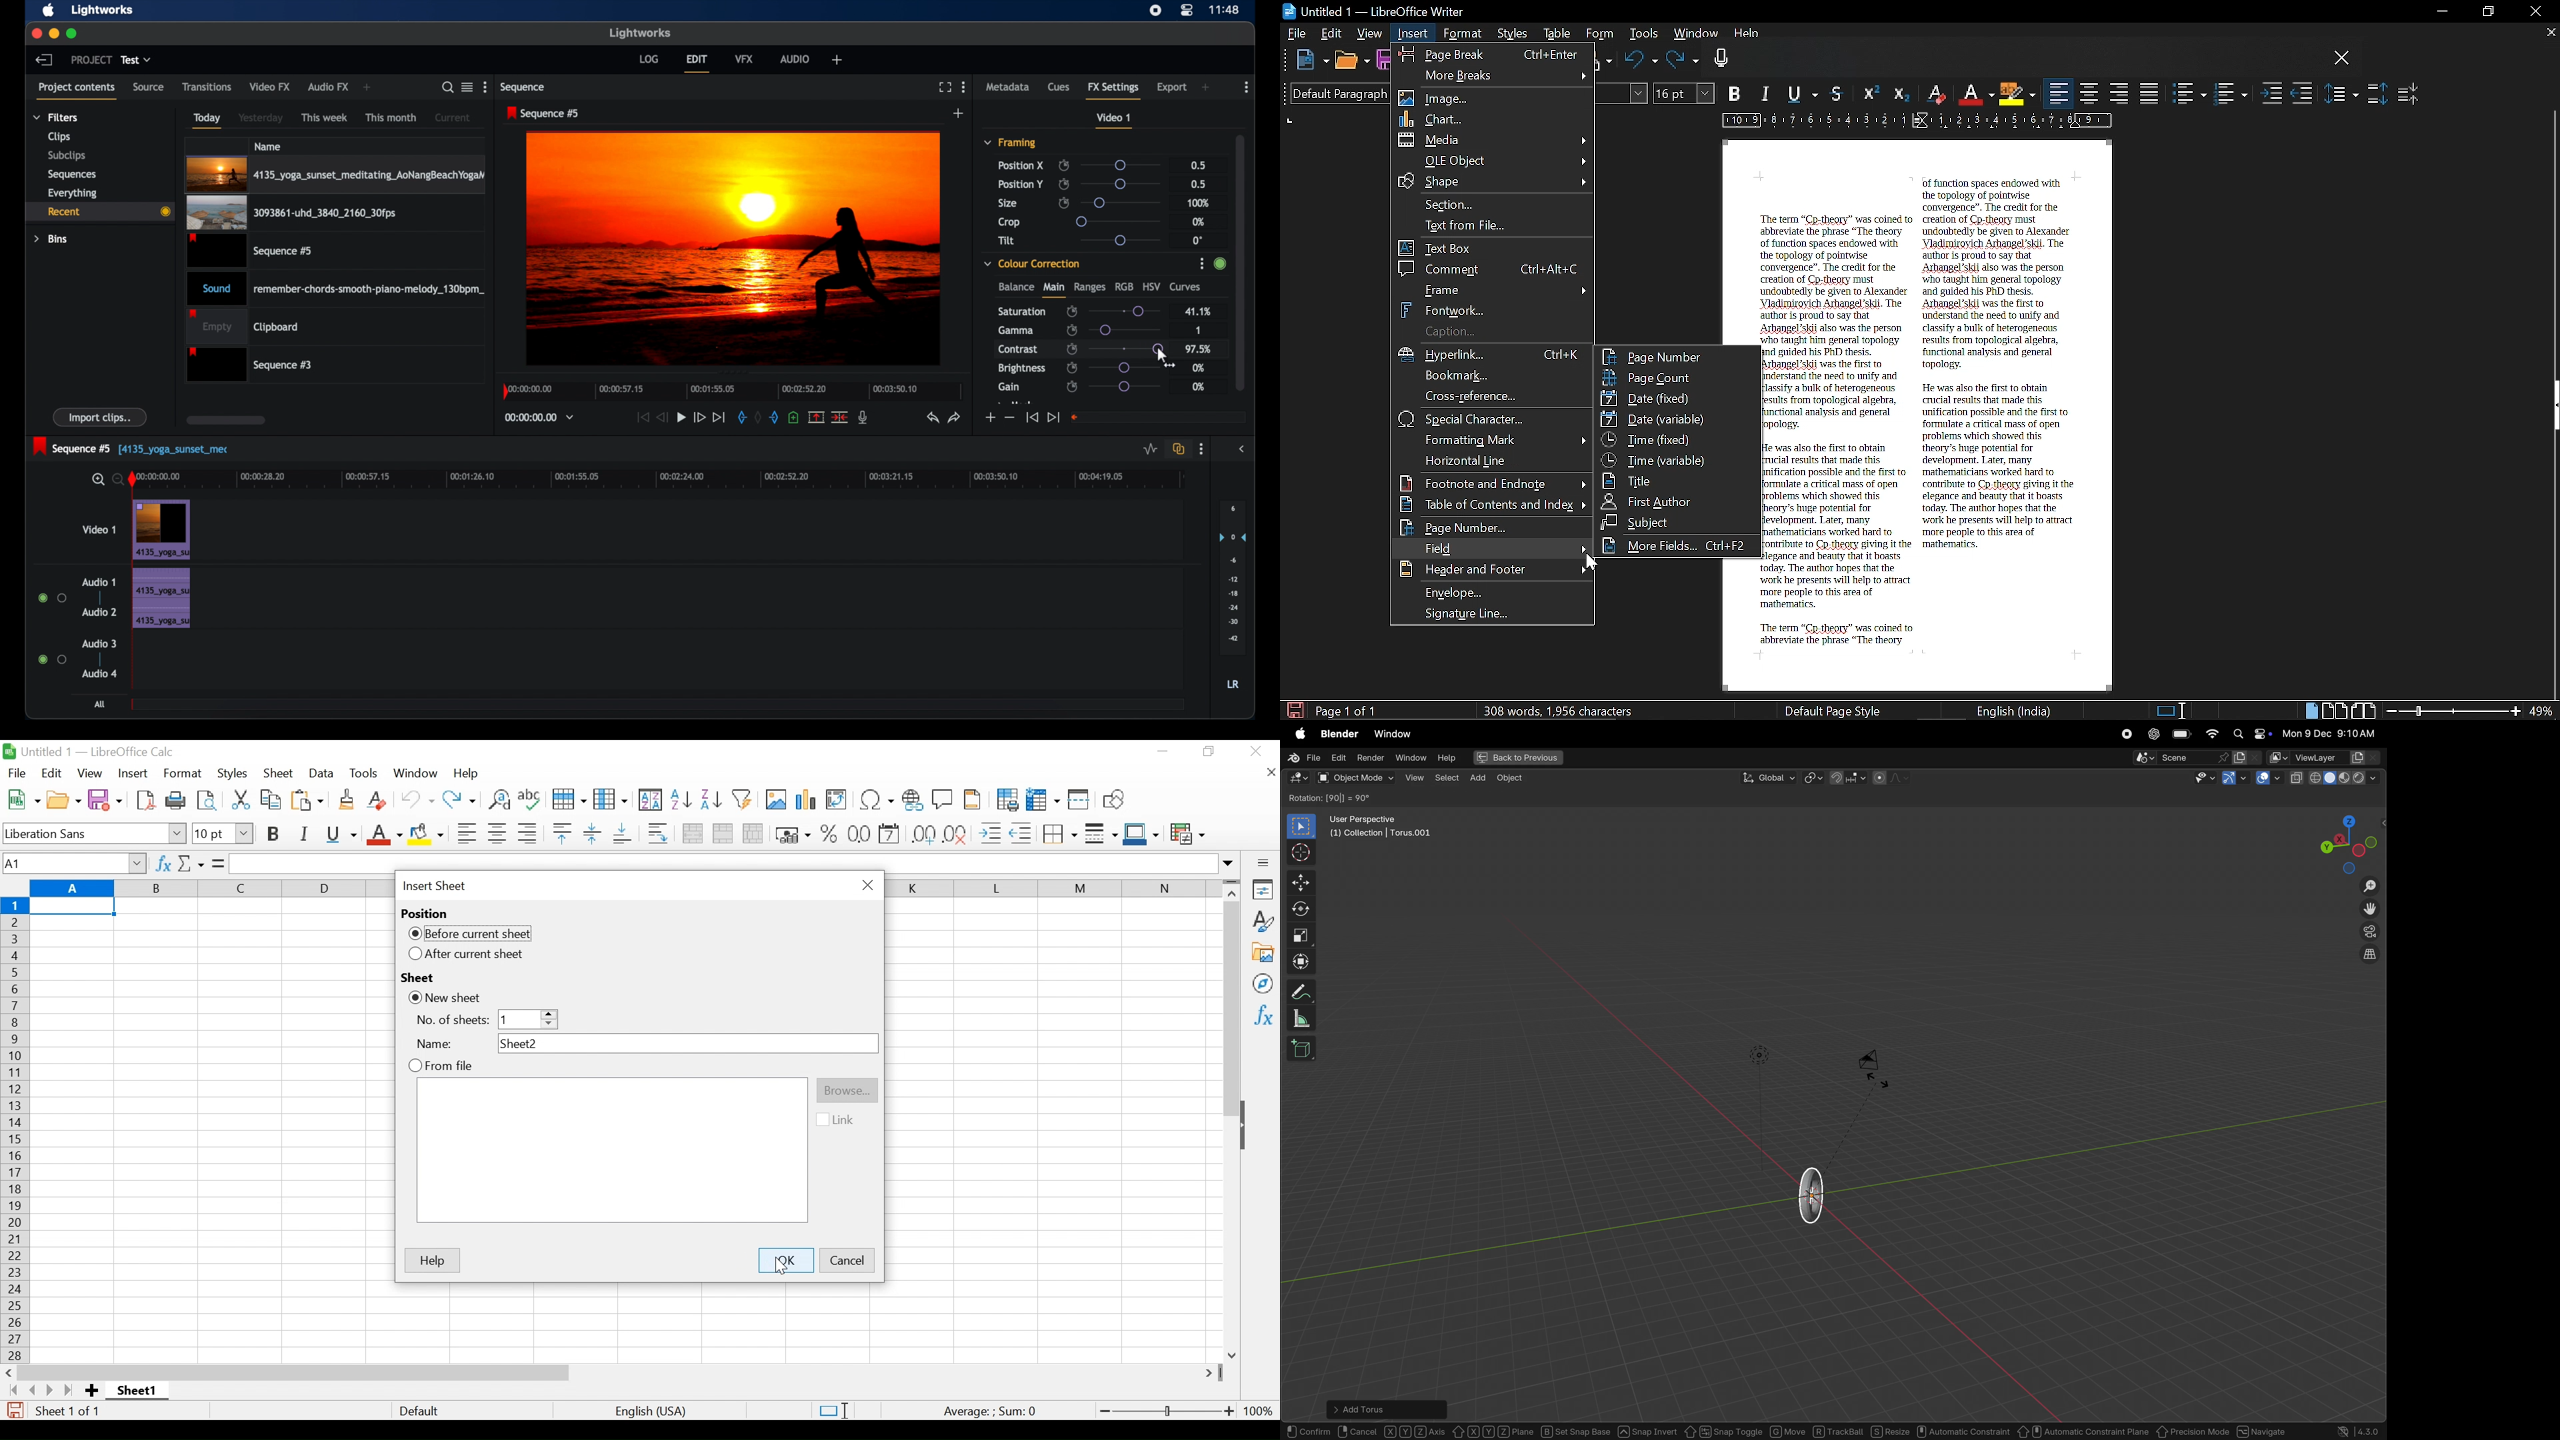 This screenshot has height=1456, width=2576. Describe the element at coordinates (379, 801) in the screenshot. I see `Clear Direct Formatting` at that location.